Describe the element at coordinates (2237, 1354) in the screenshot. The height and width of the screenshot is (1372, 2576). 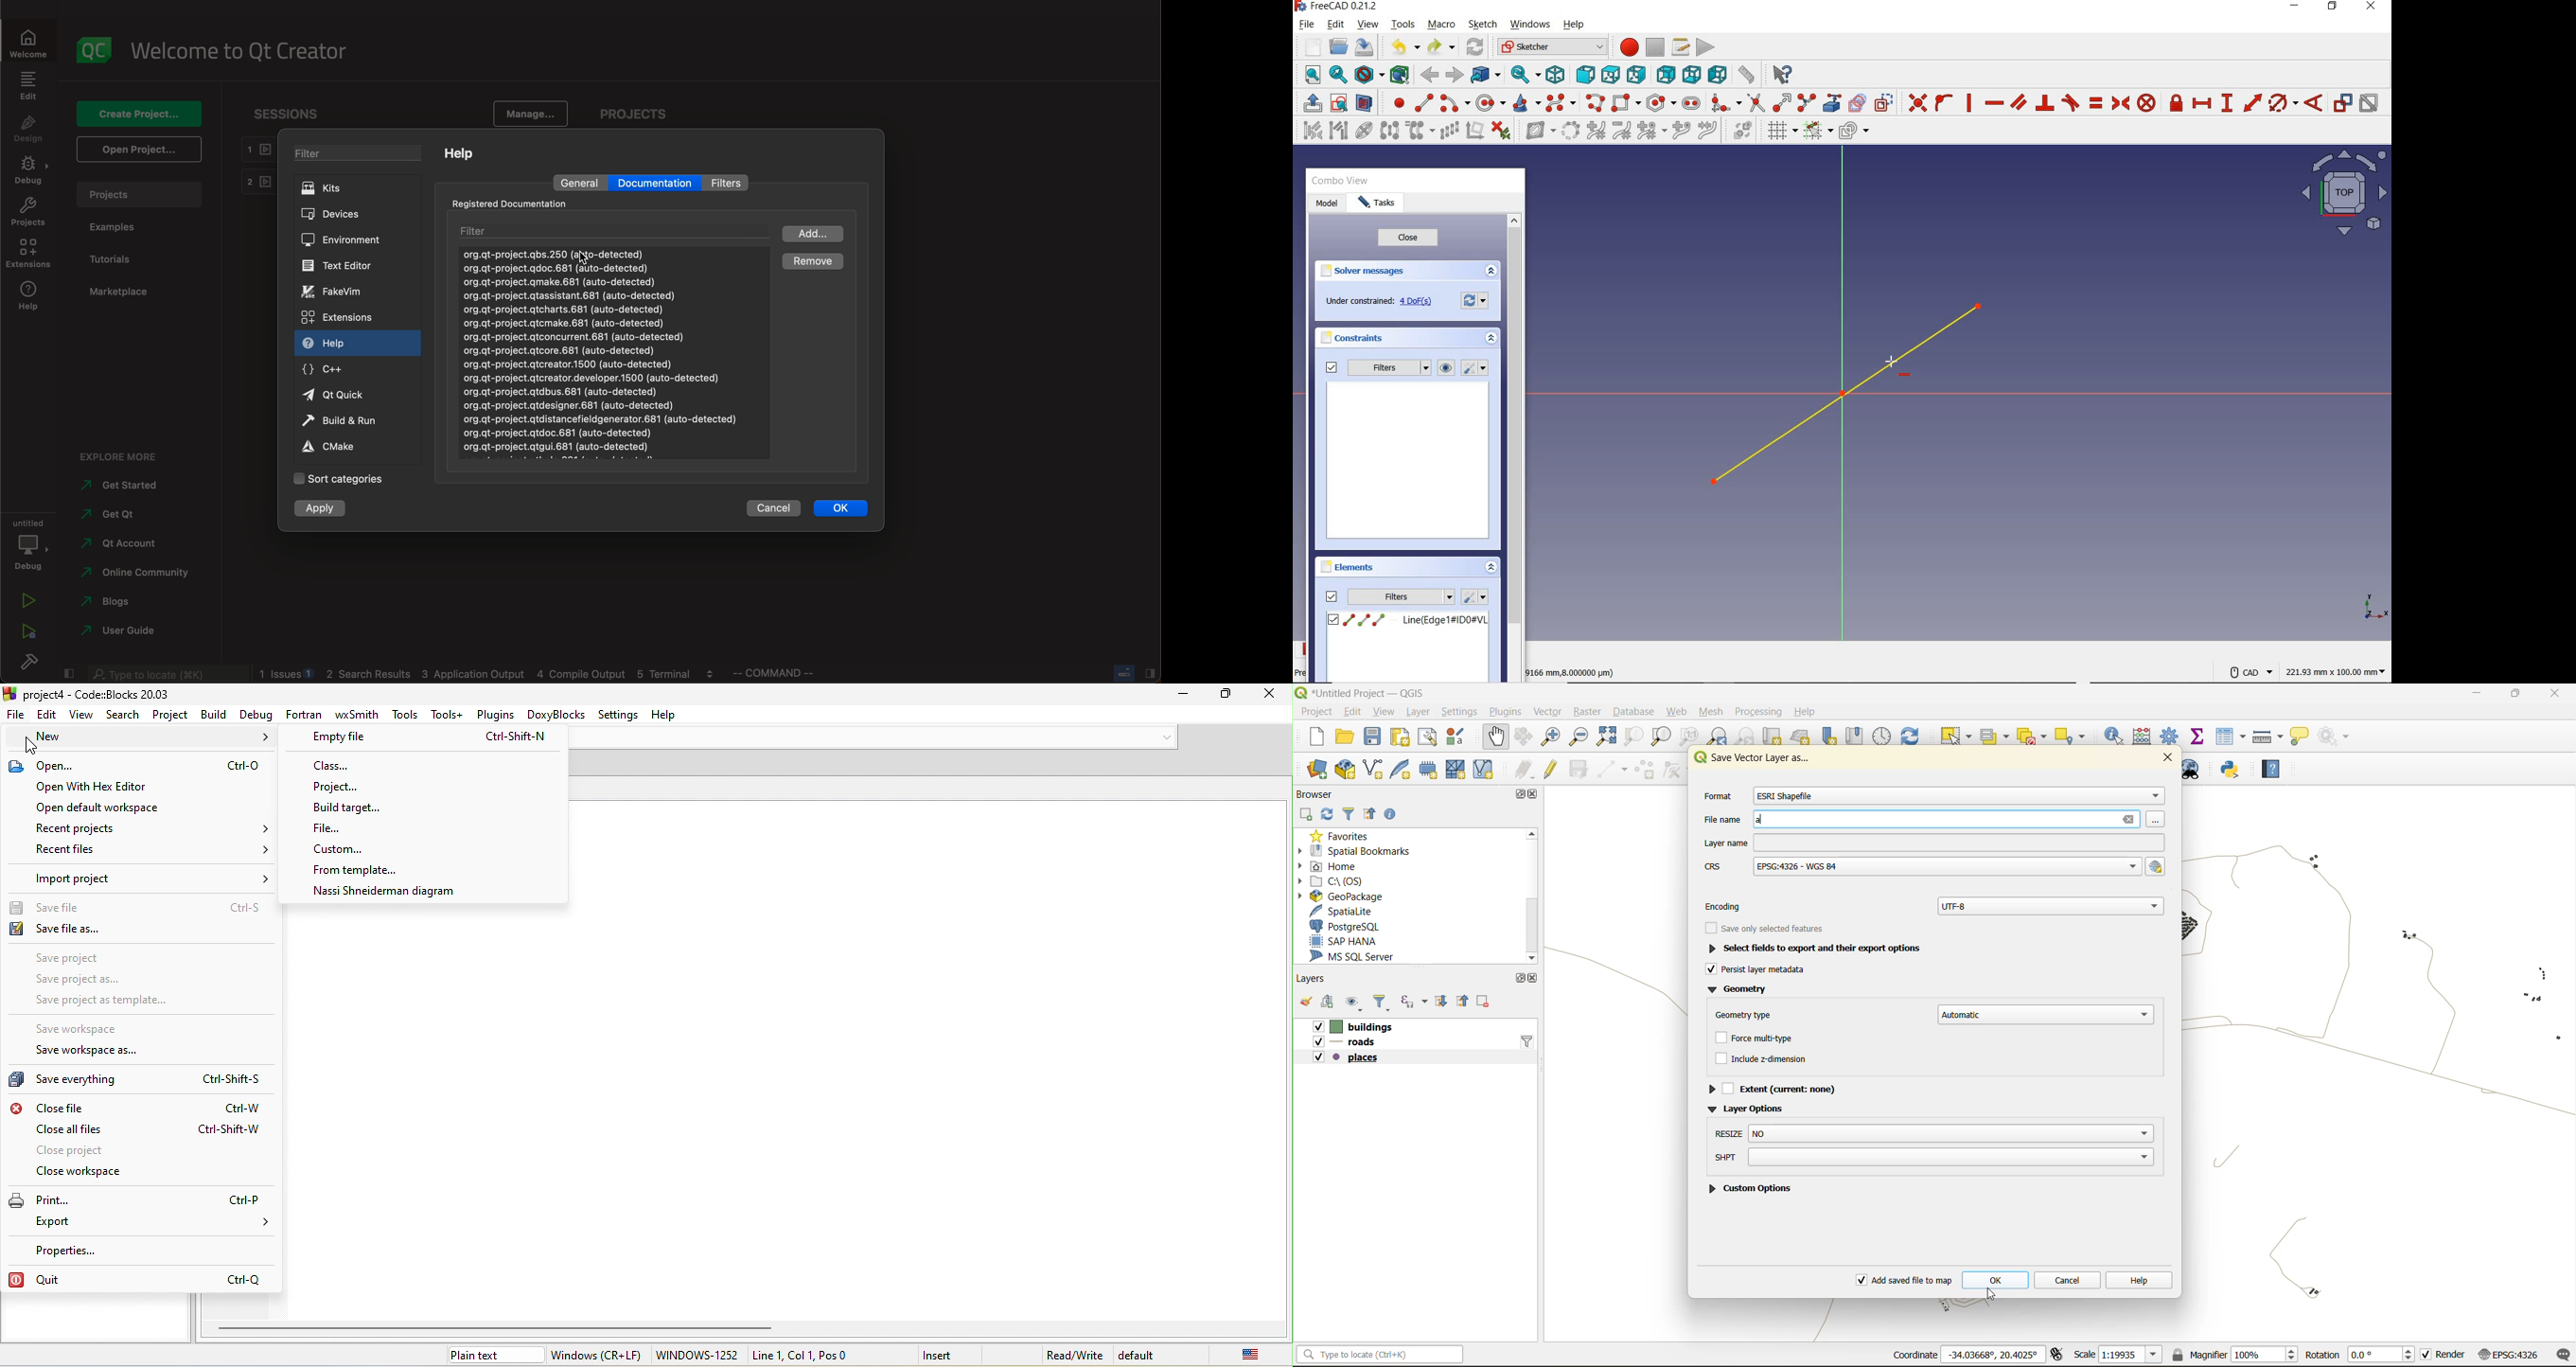
I see `magnifier` at that location.